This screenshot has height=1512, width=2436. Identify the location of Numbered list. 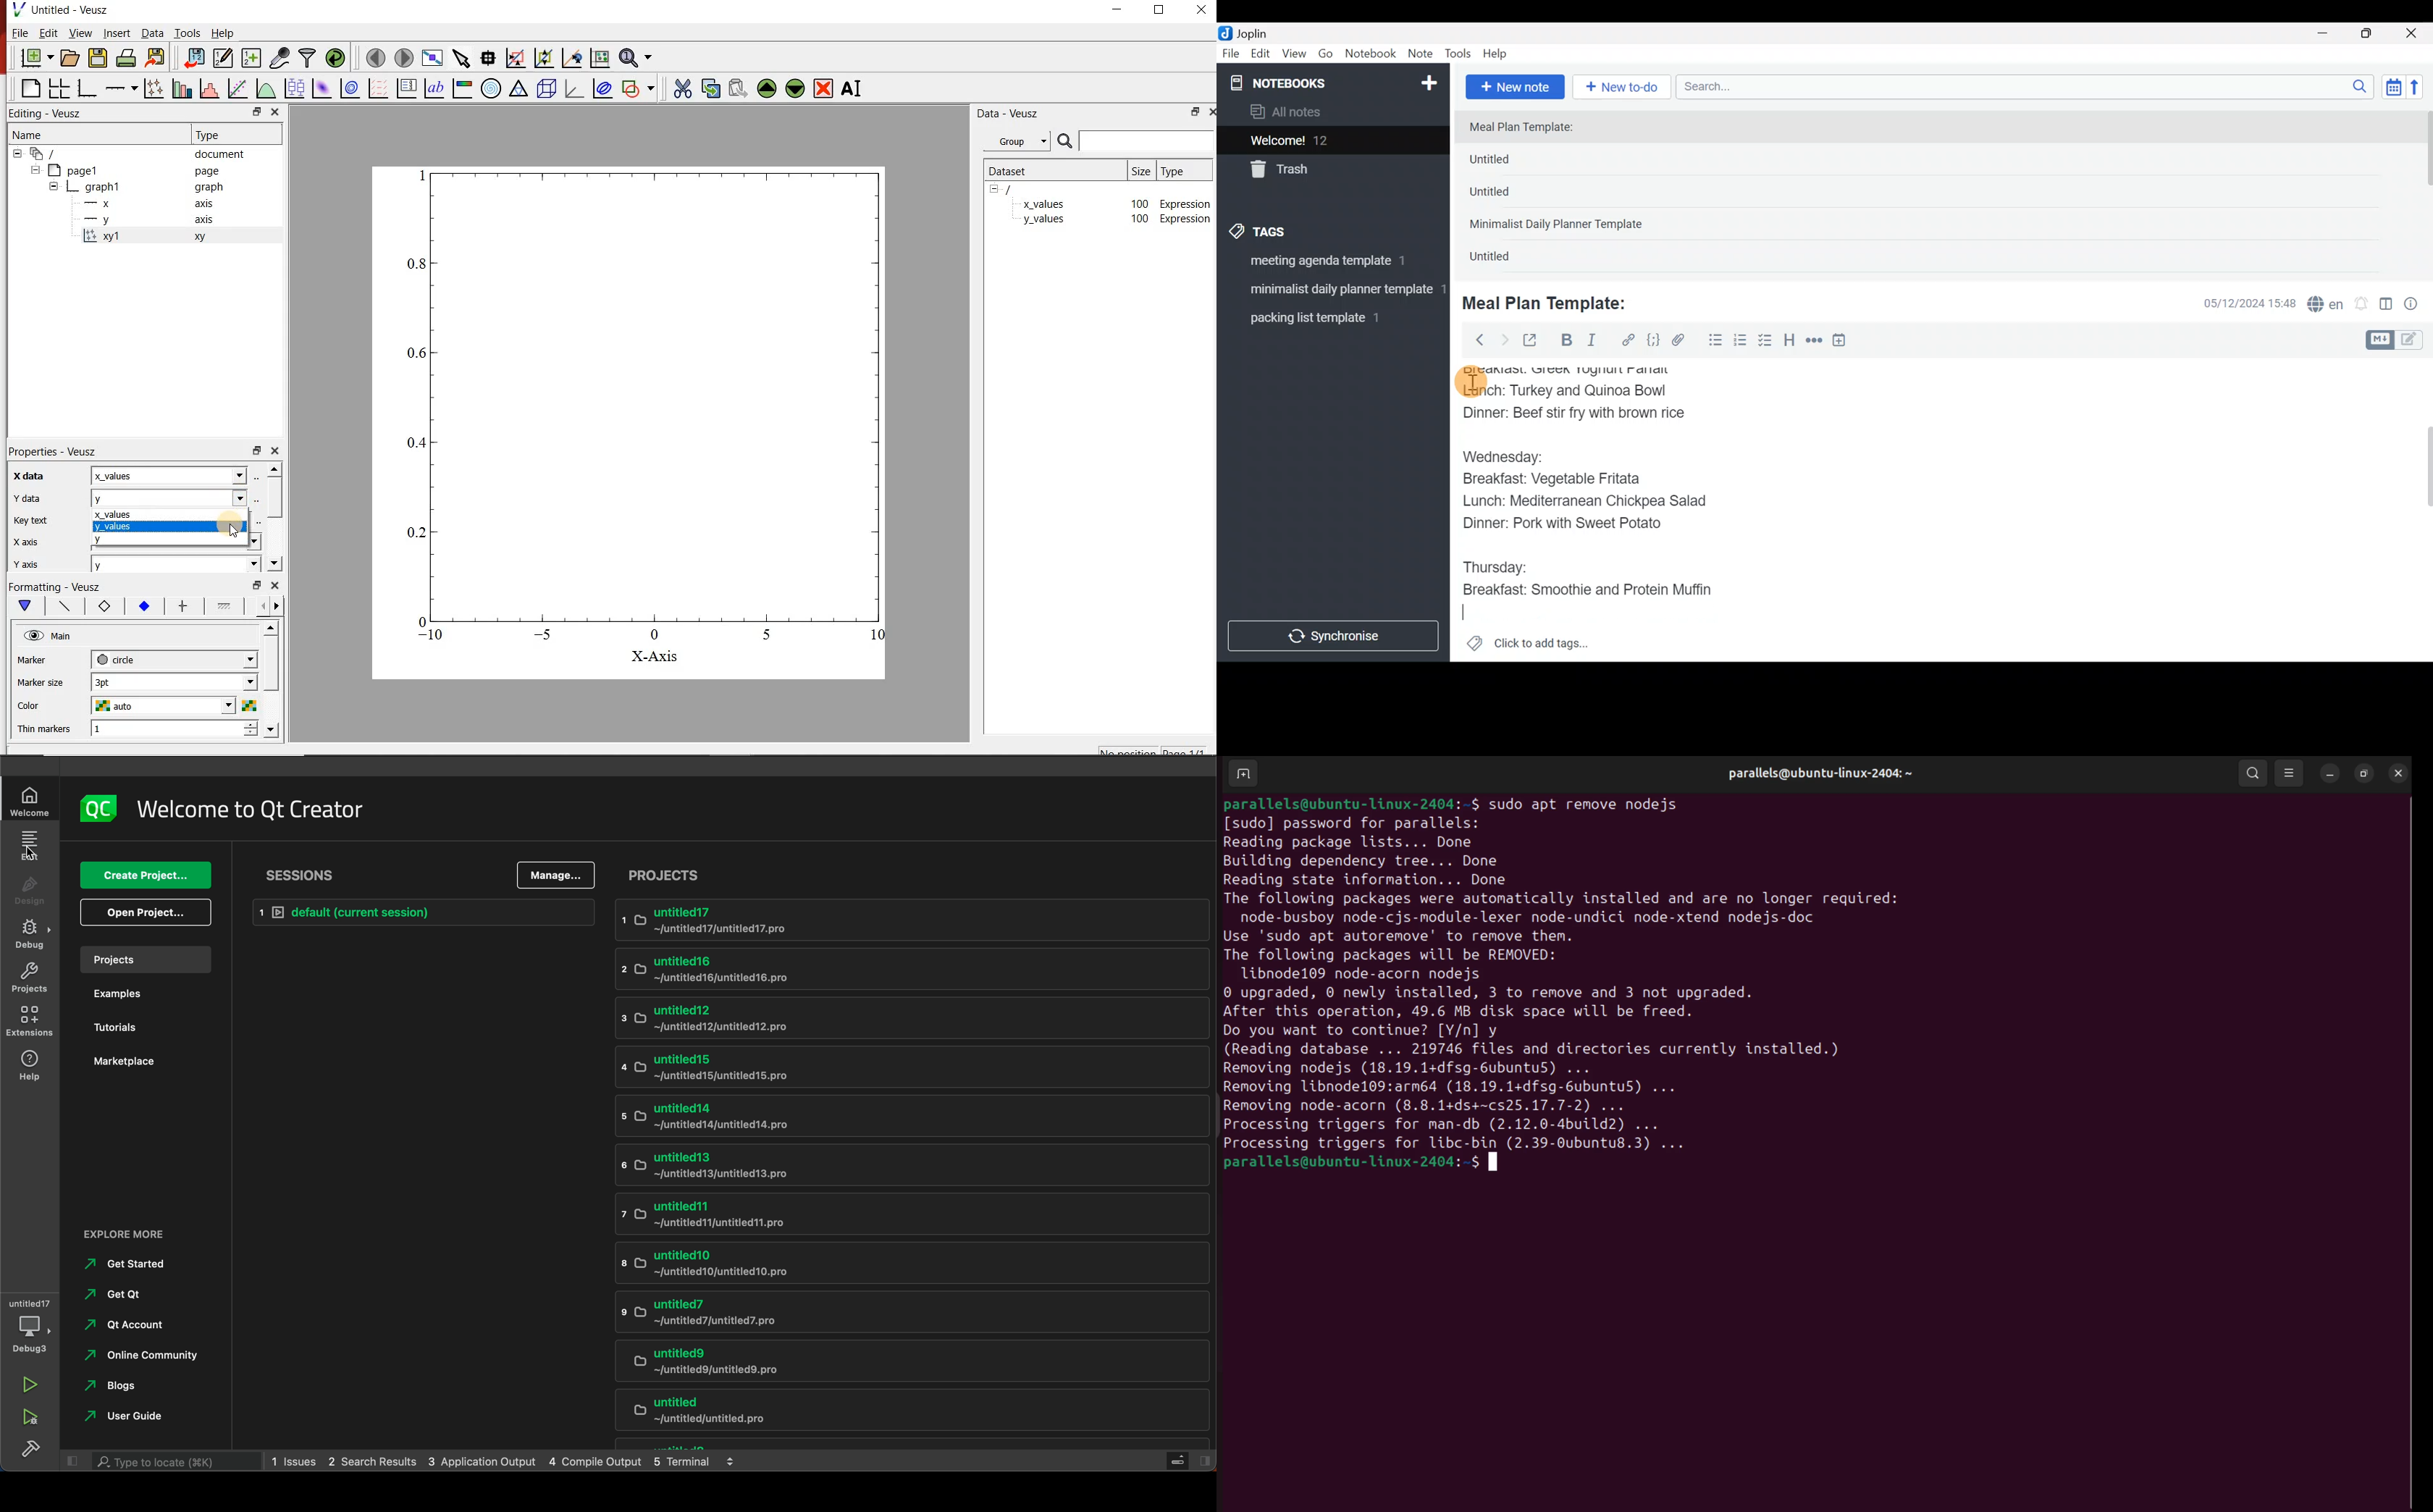
(1740, 343).